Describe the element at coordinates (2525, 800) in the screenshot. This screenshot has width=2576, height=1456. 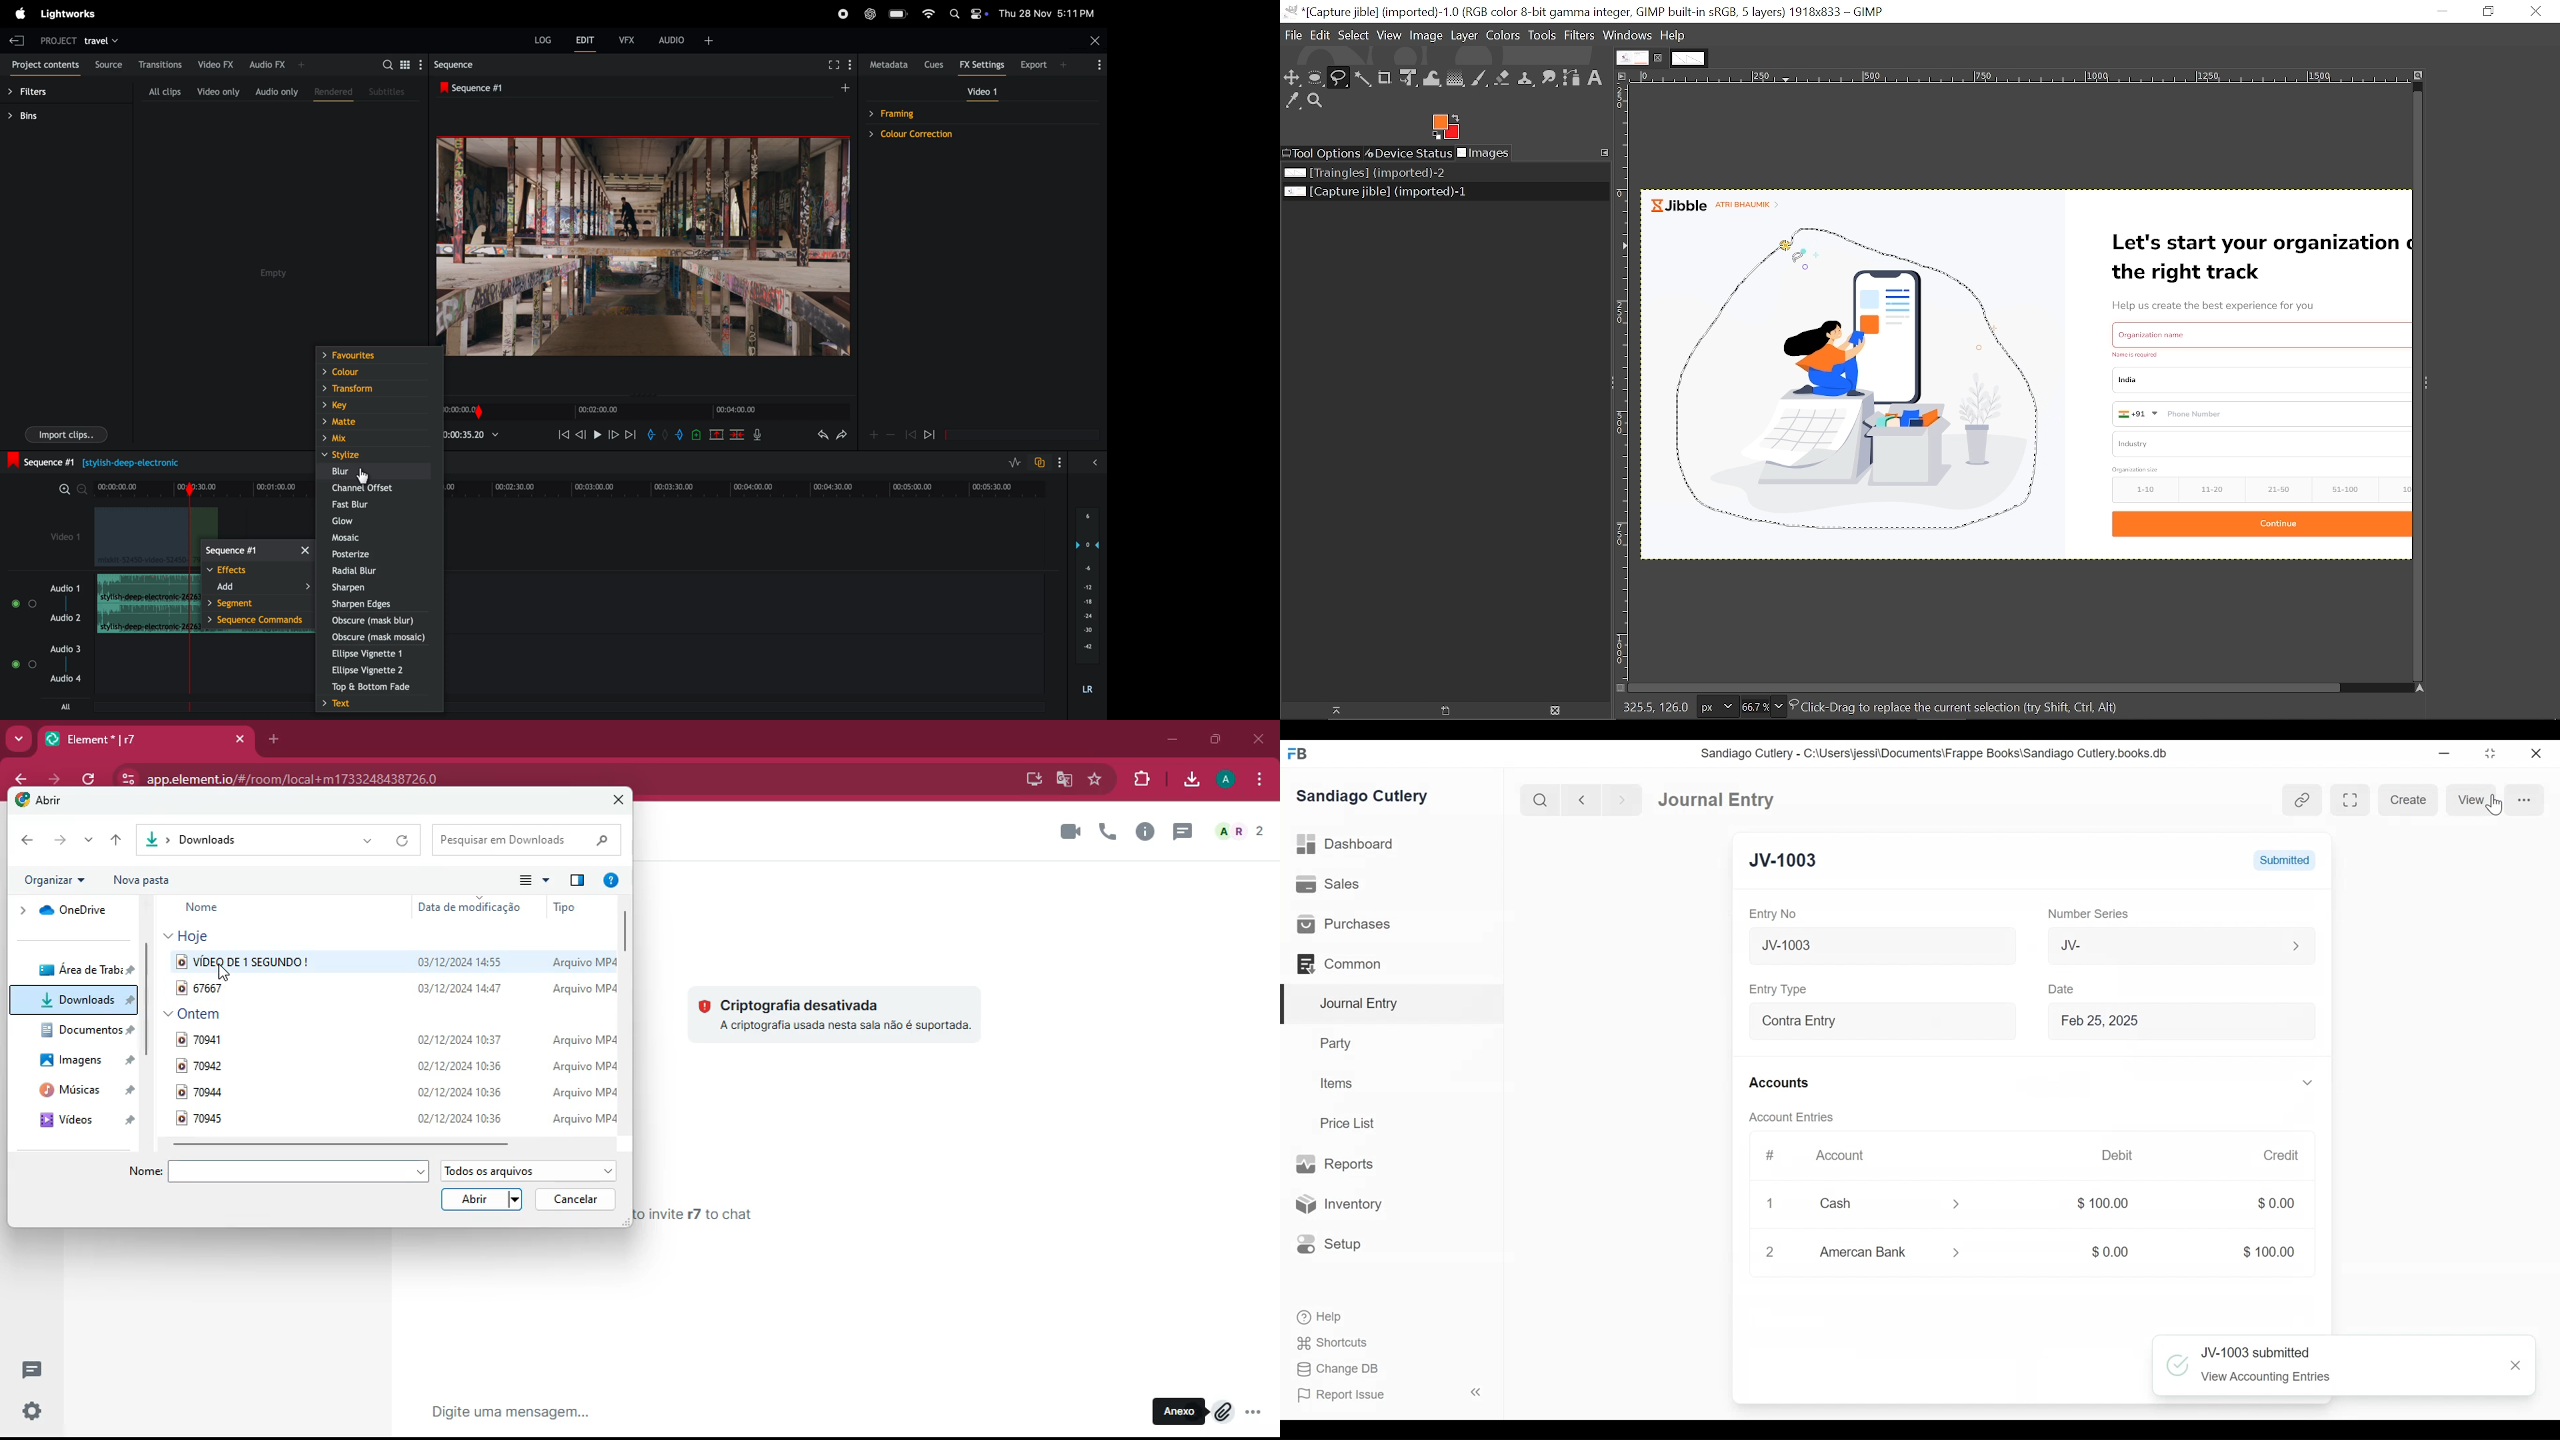
I see `more` at that location.